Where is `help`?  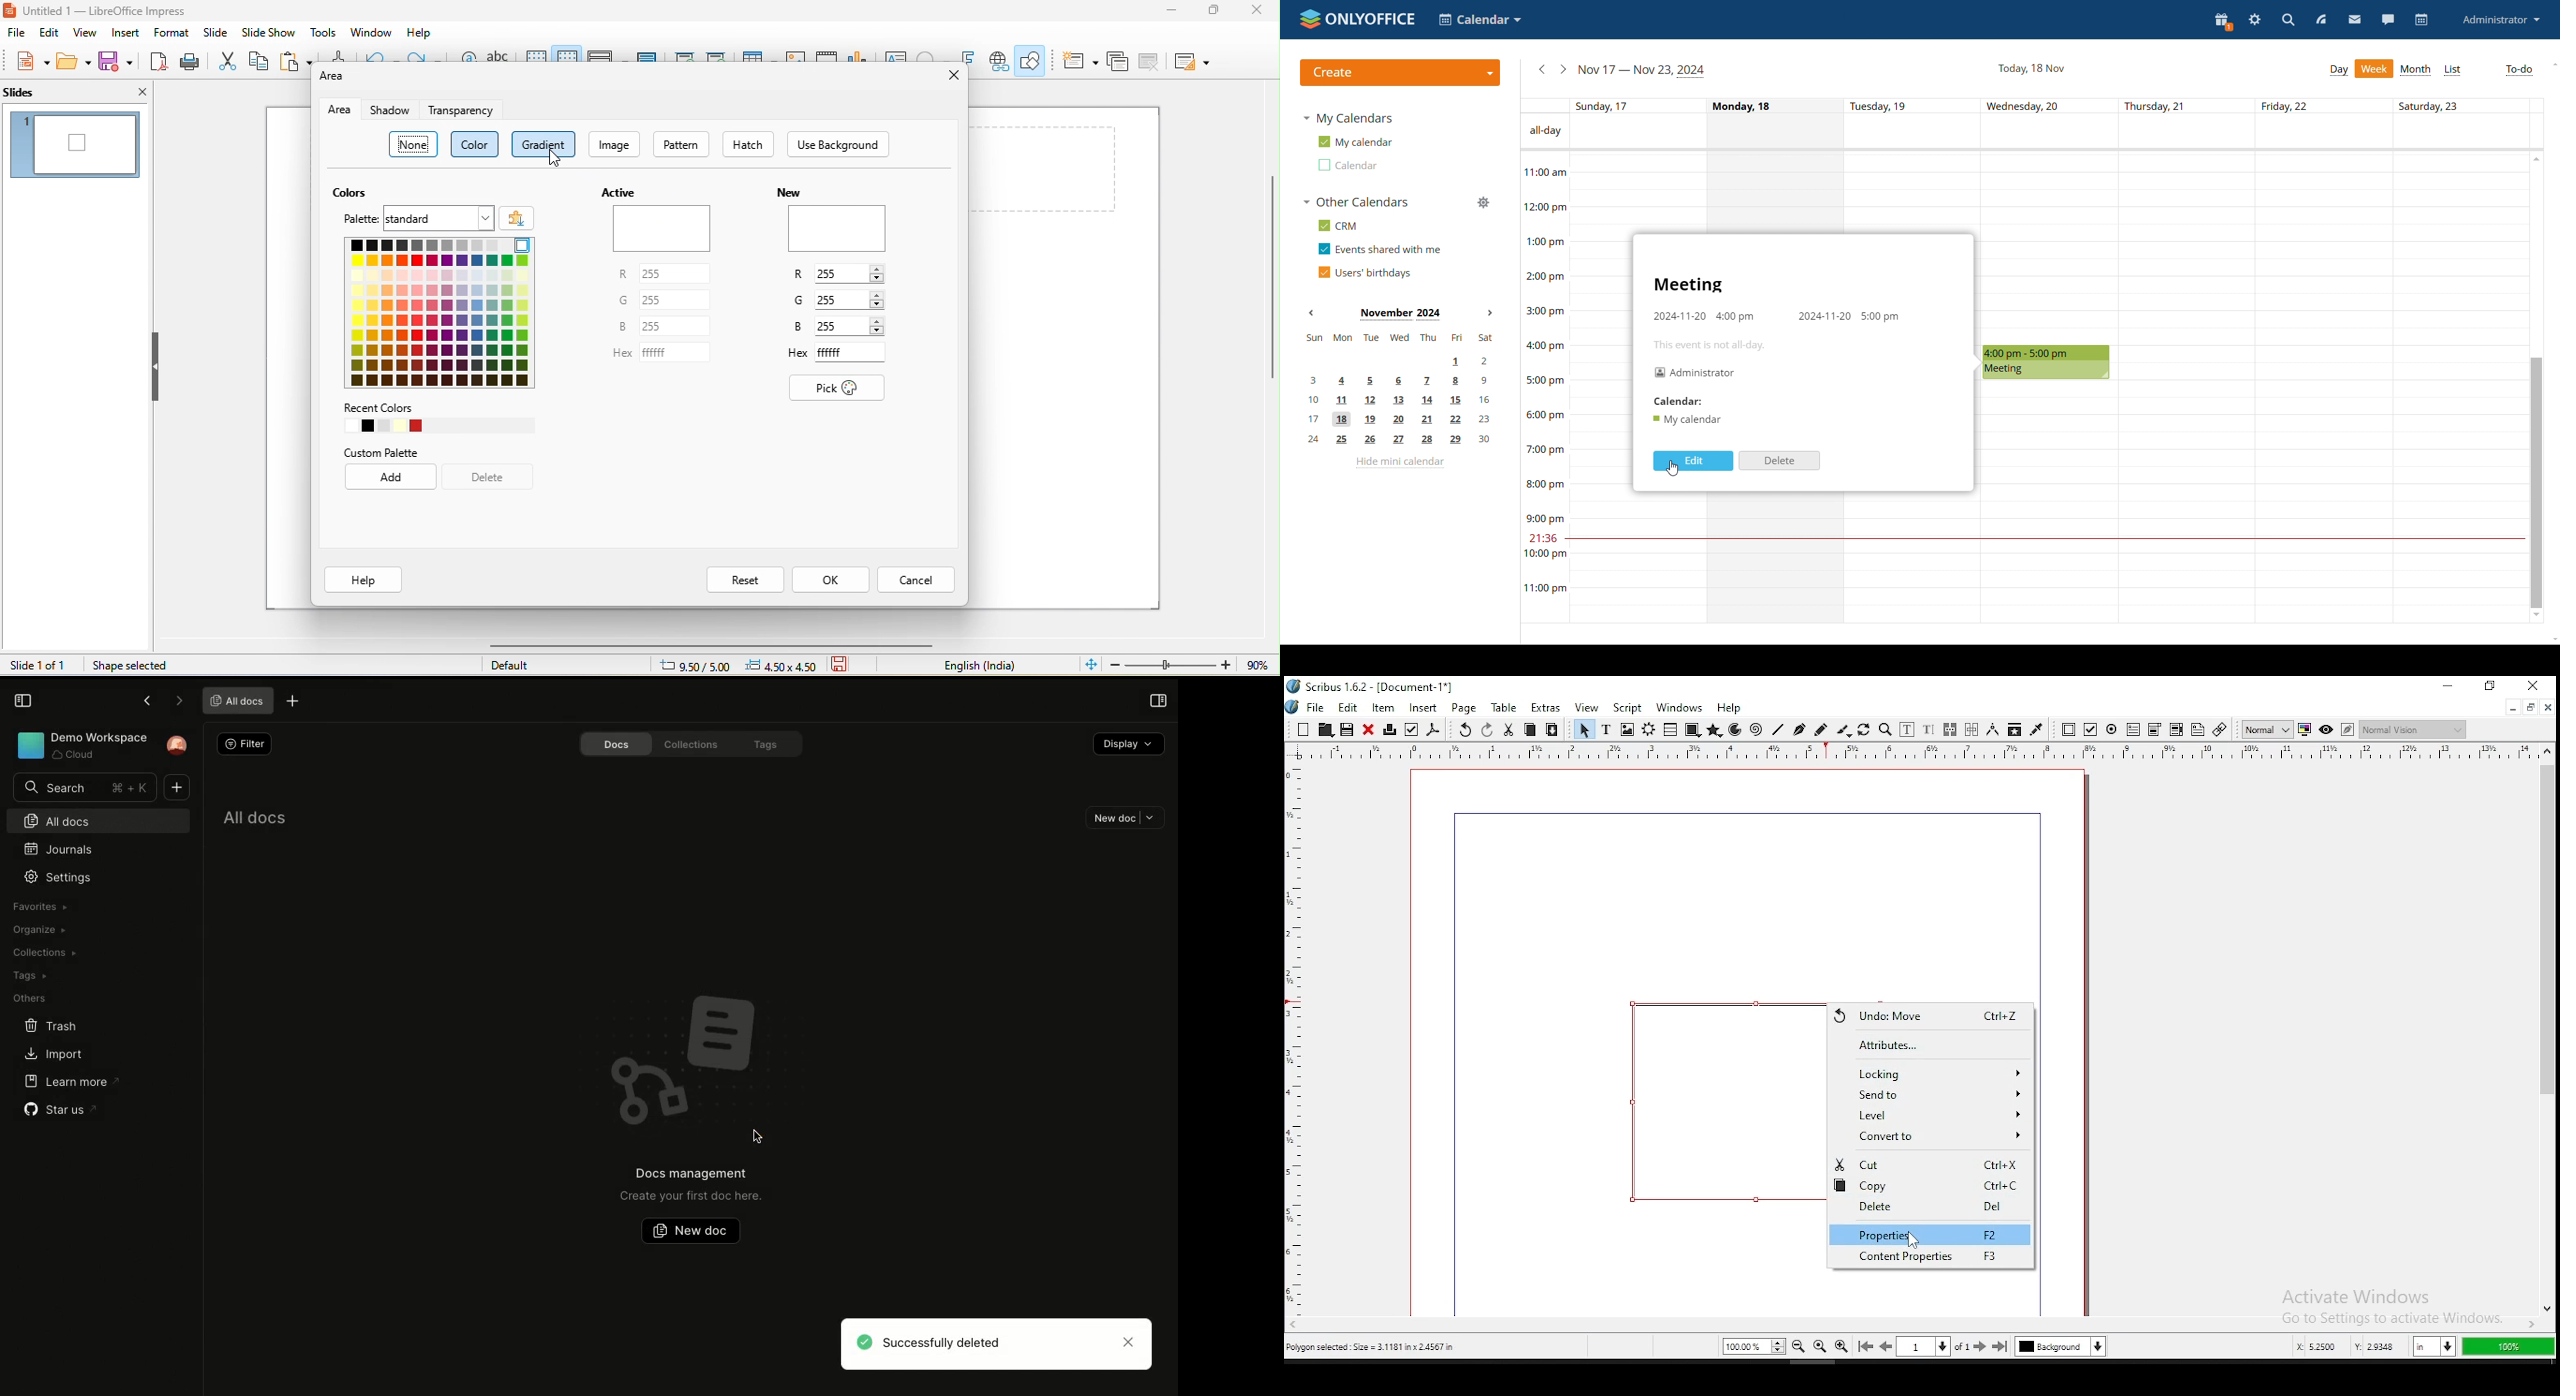 help is located at coordinates (421, 33).